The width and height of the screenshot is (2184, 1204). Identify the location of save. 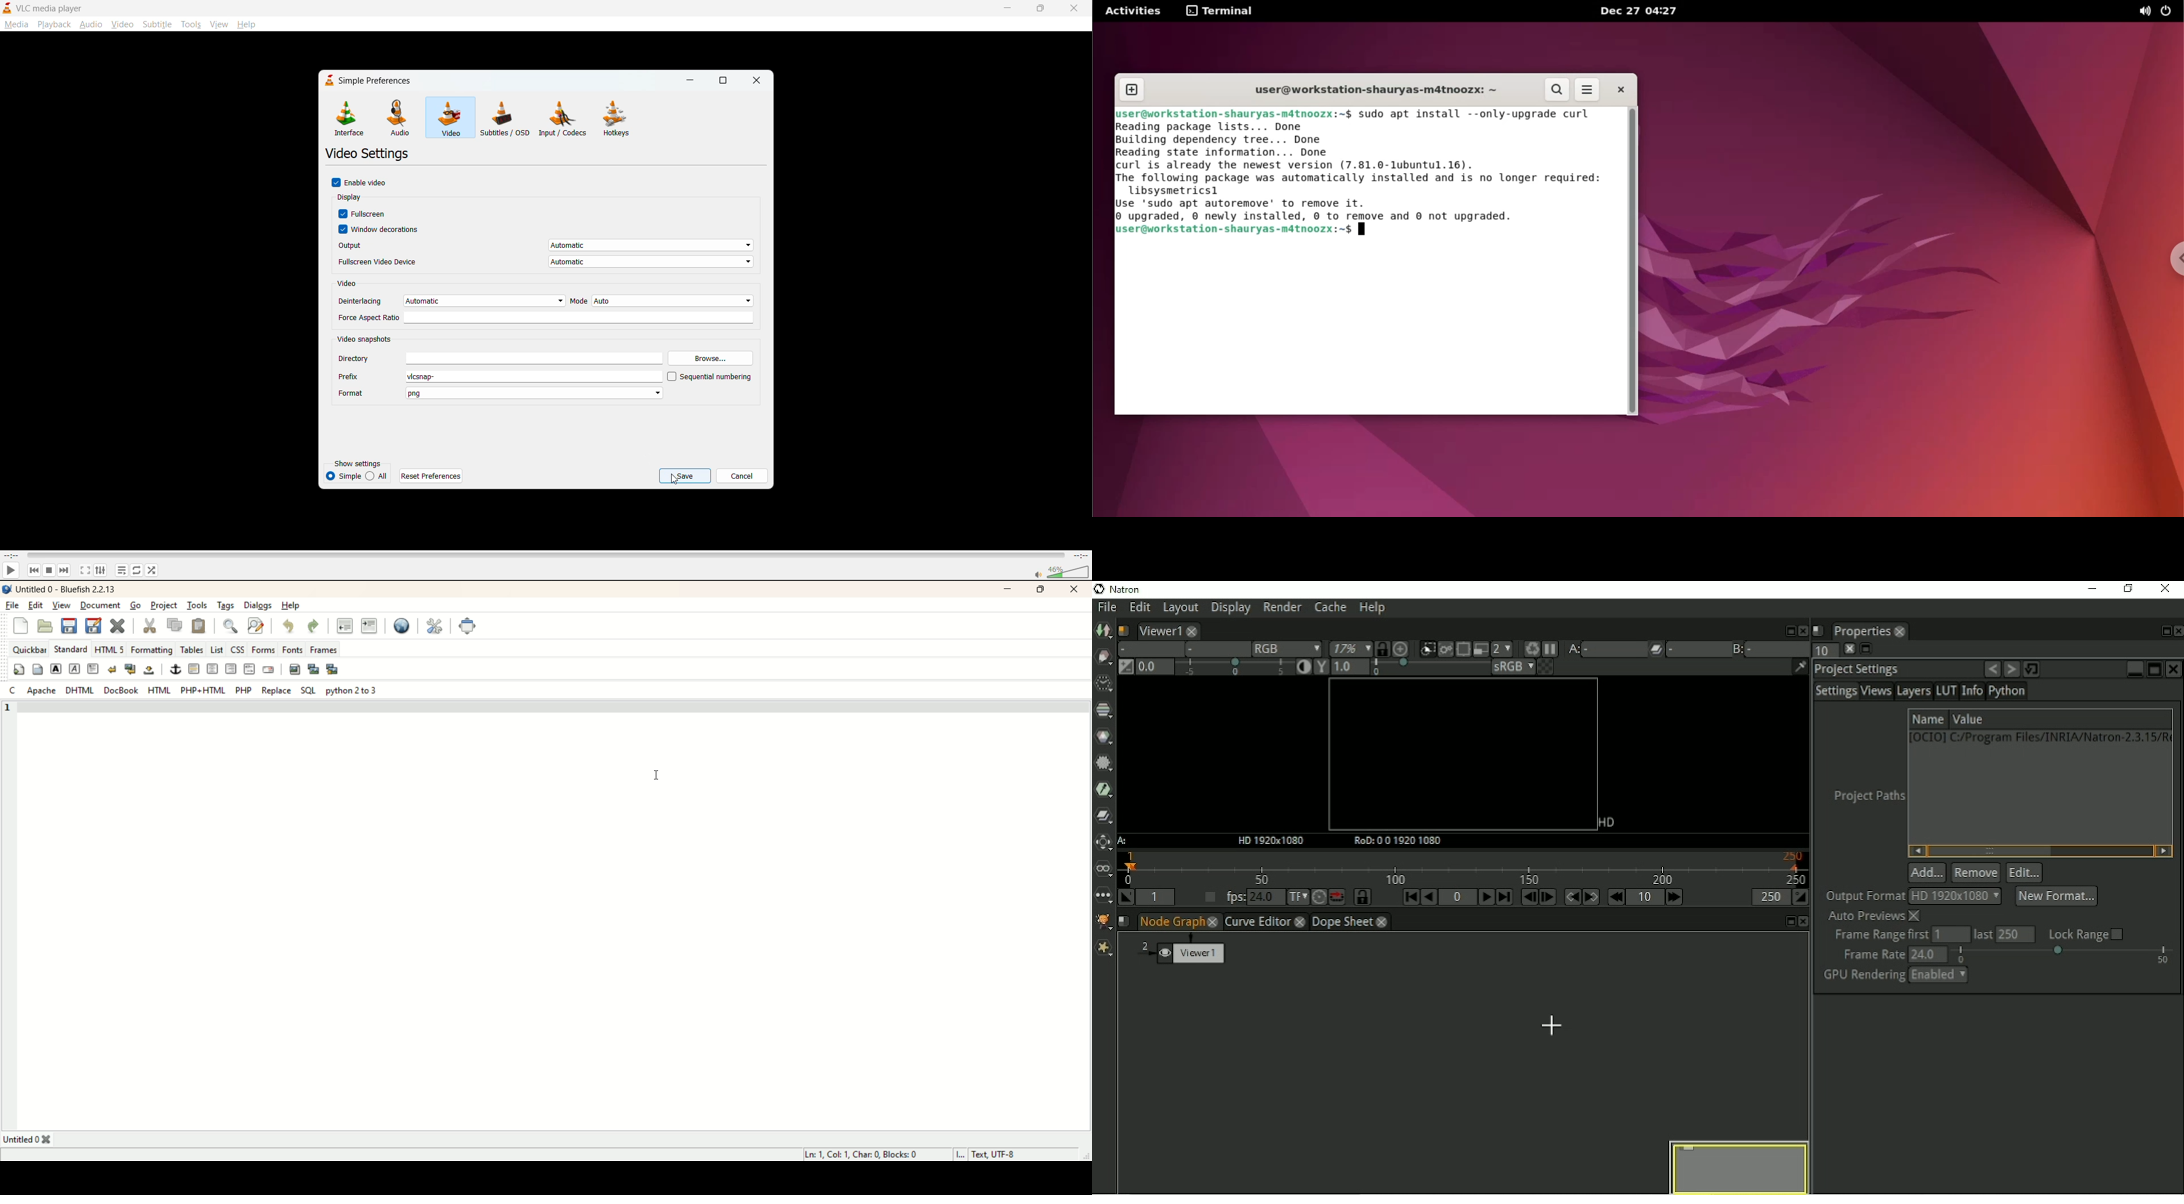
(686, 476).